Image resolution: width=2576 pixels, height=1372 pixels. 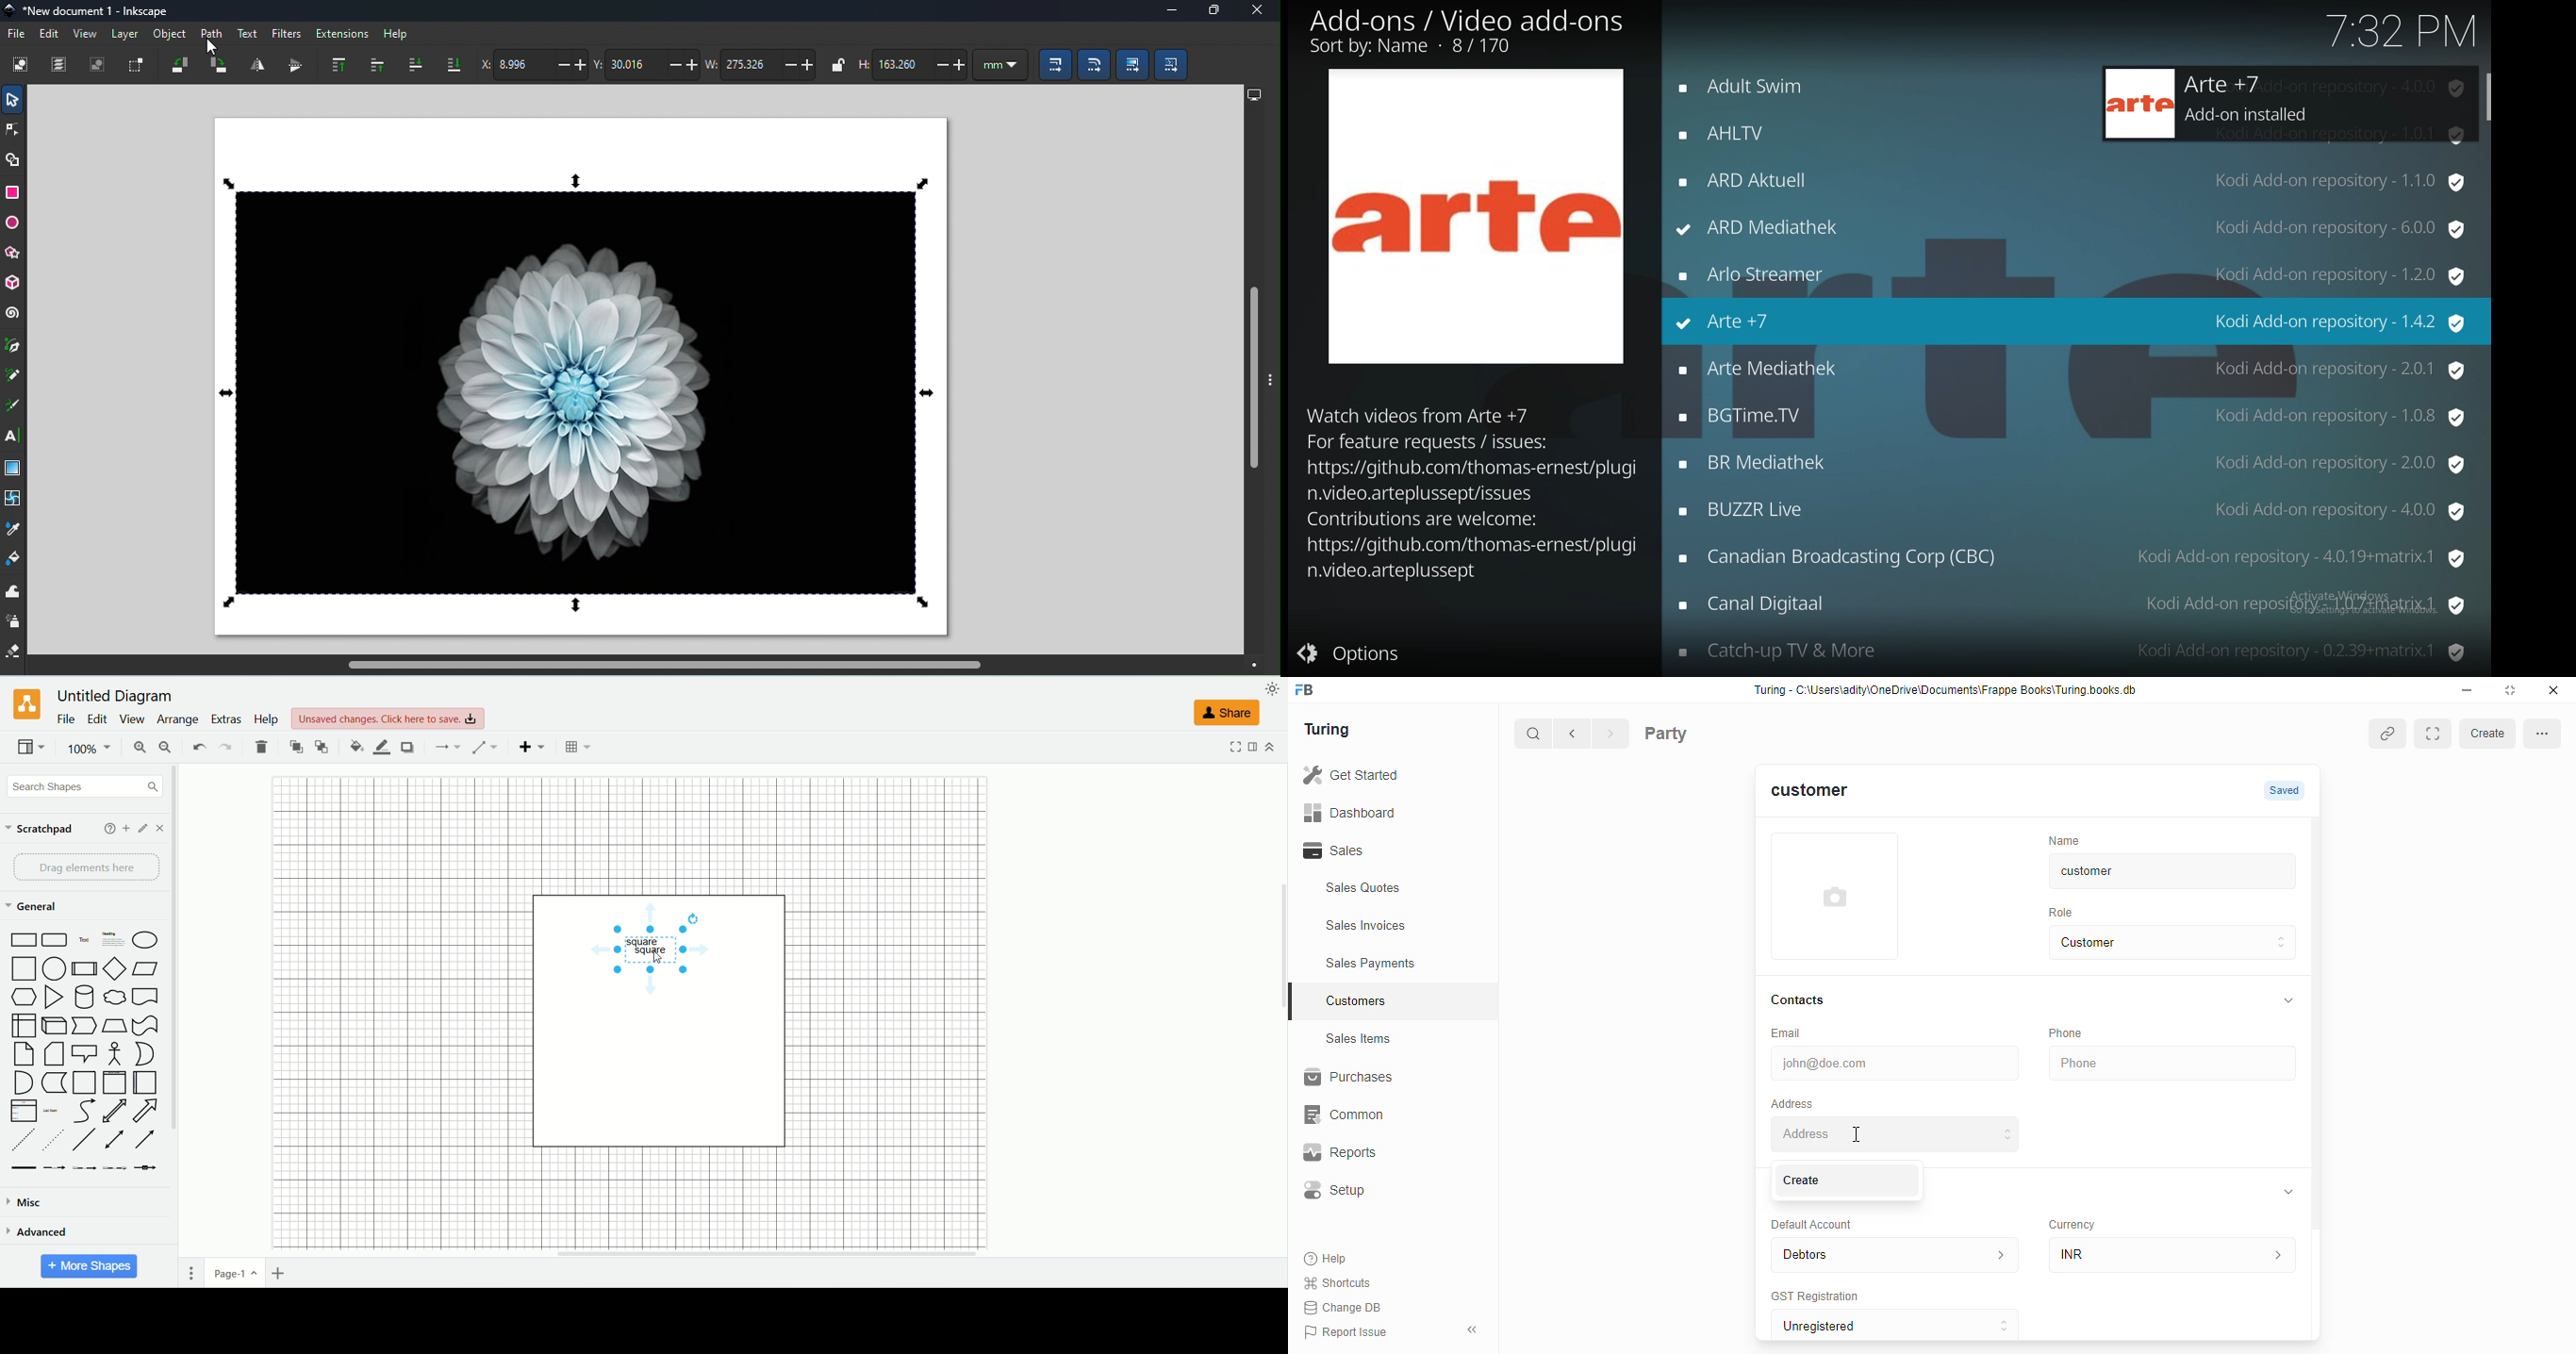 I want to click on go back, so click(x=1576, y=735).